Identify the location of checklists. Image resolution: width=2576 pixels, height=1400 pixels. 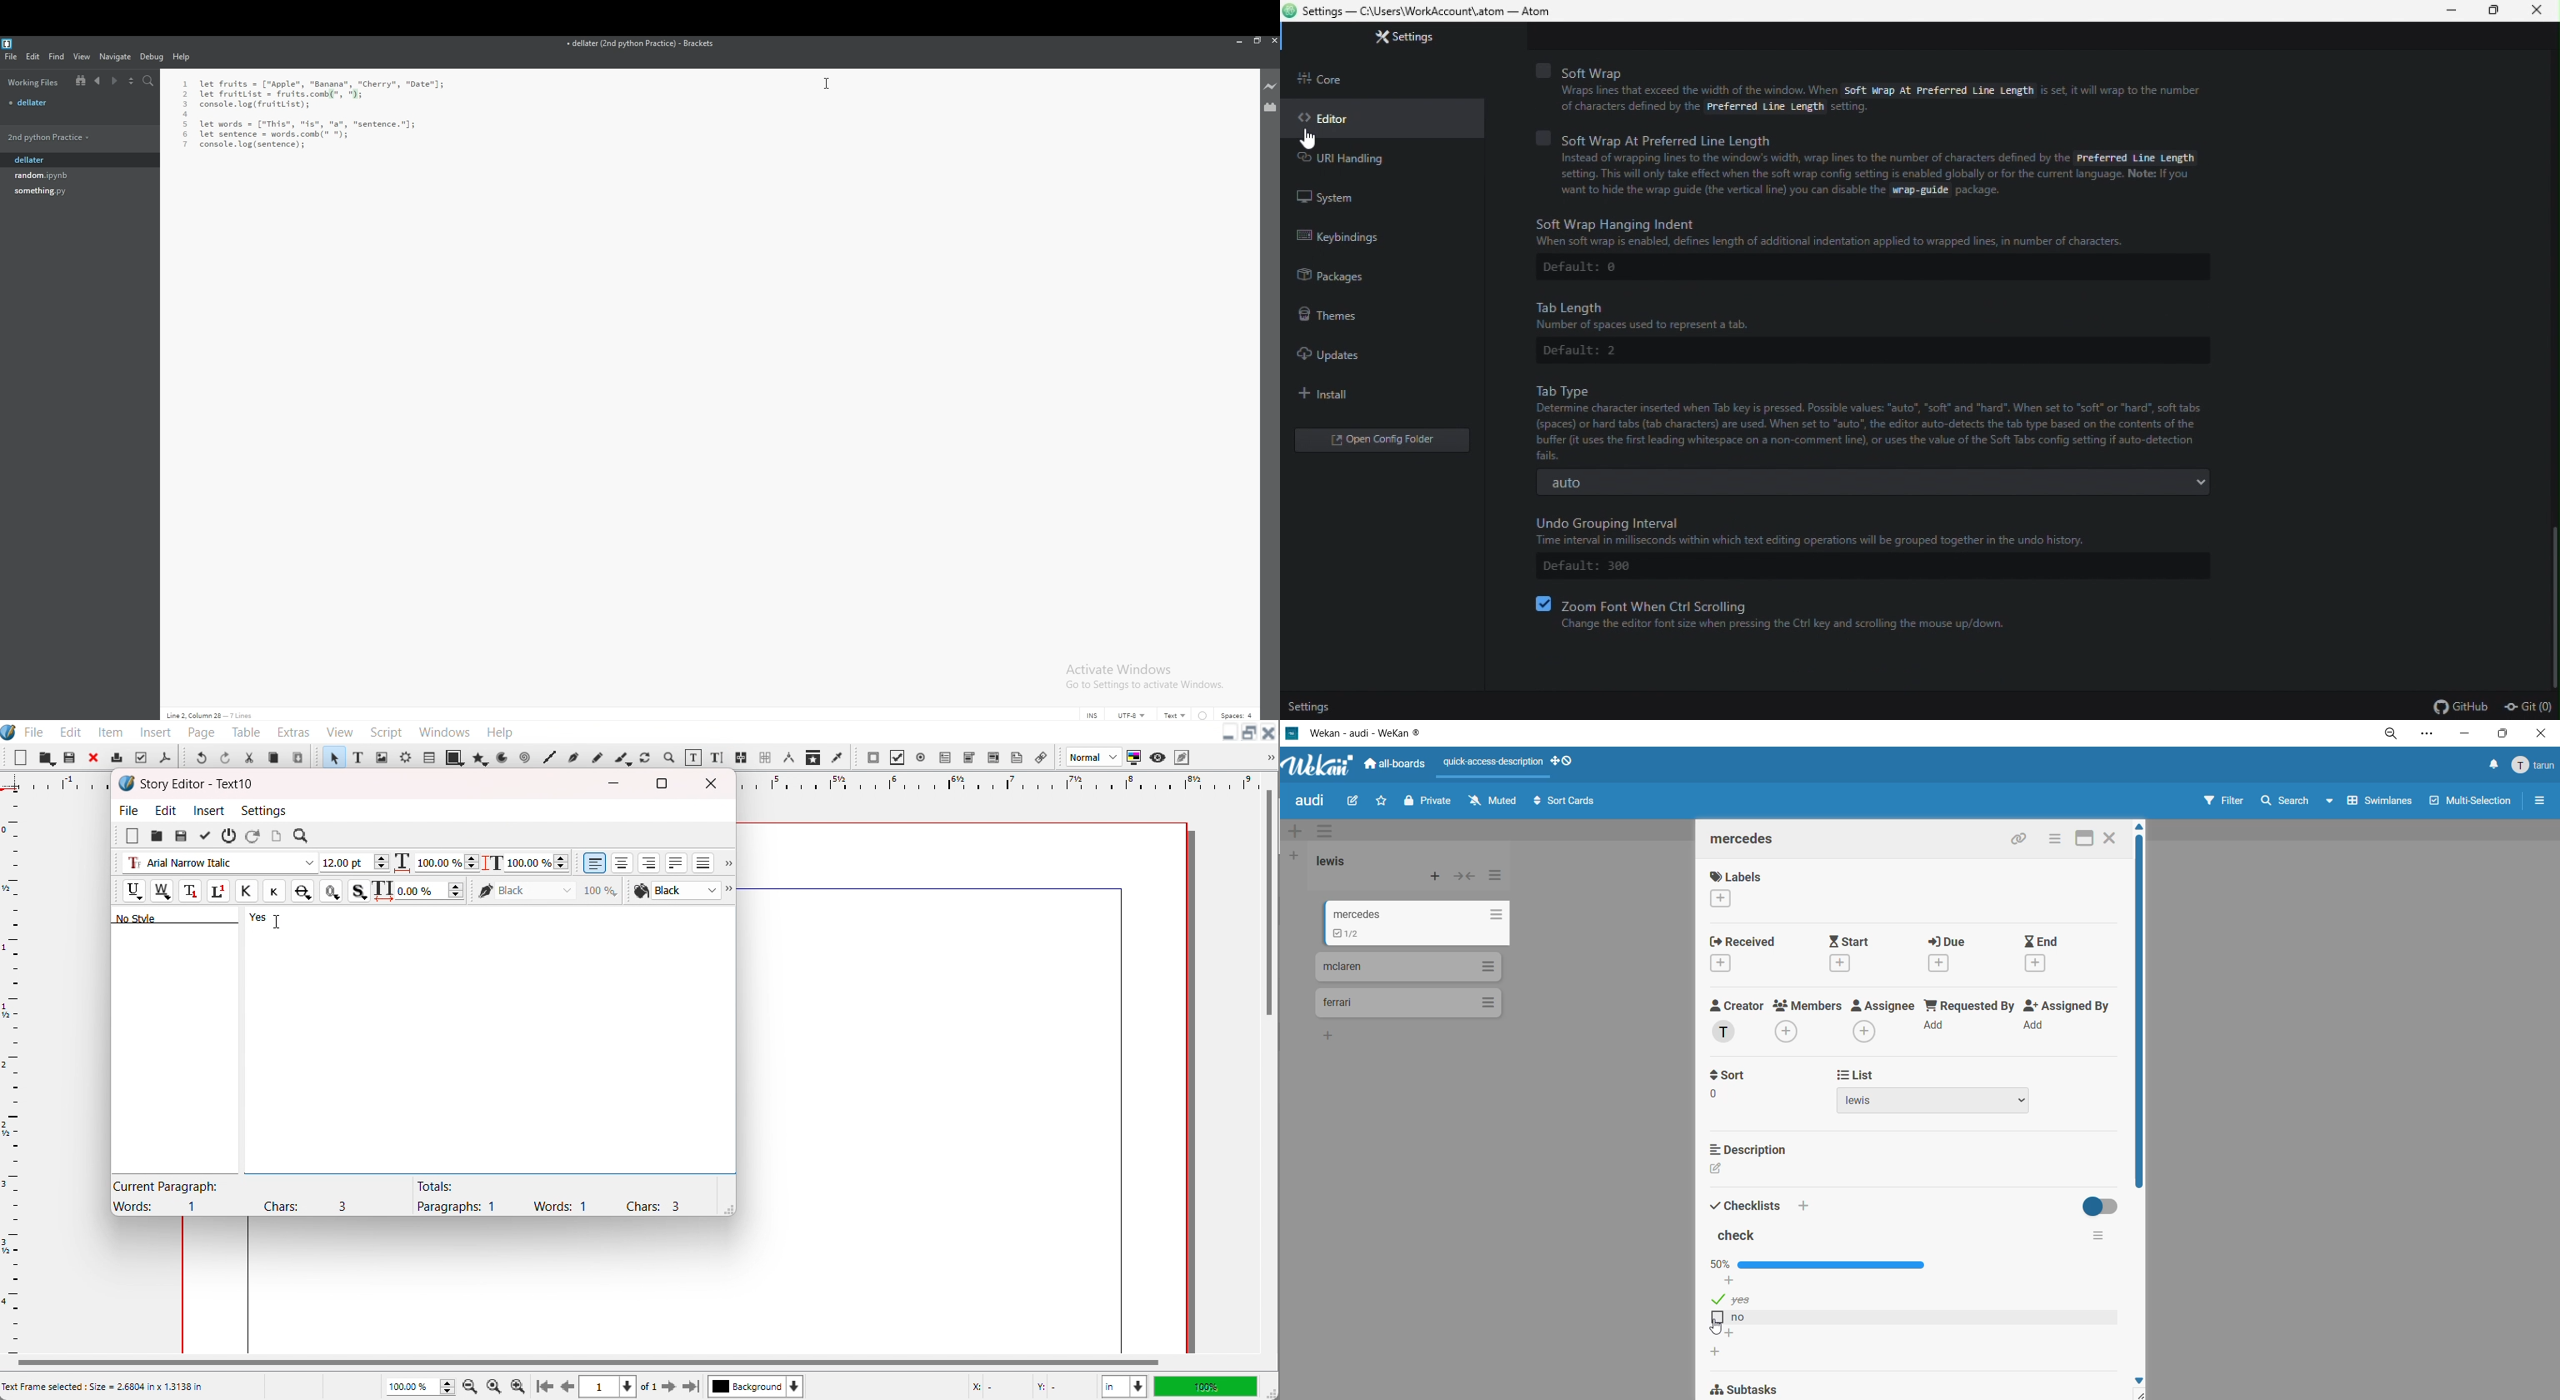
(1759, 1201).